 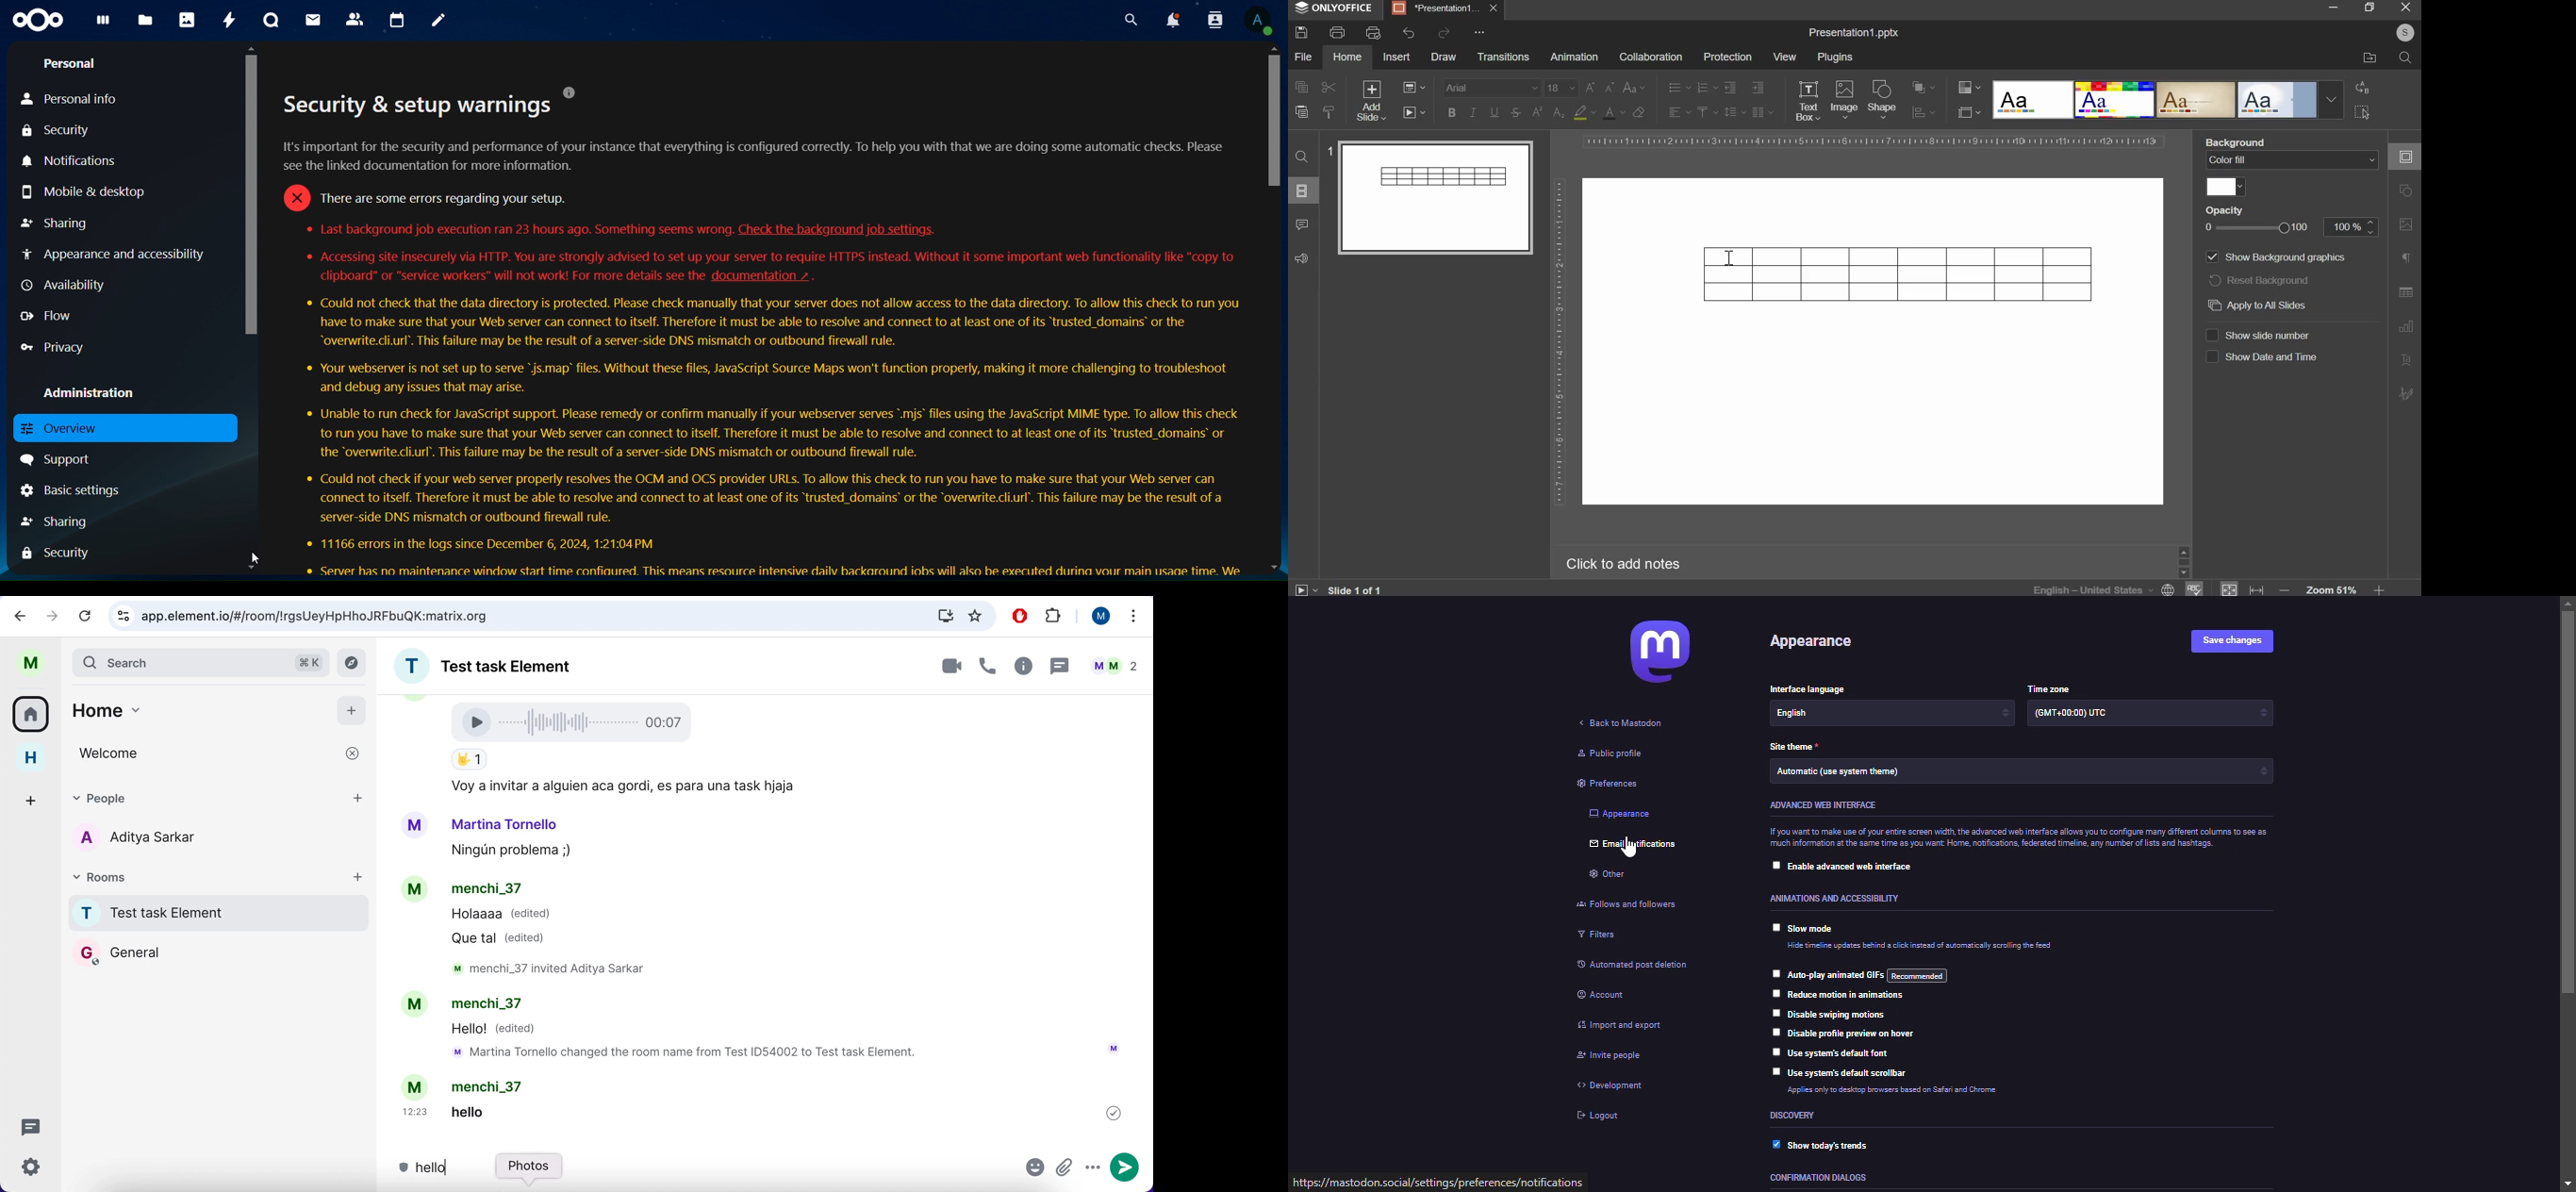 What do you see at coordinates (1774, 1012) in the screenshot?
I see `click to select` at bounding box center [1774, 1012].